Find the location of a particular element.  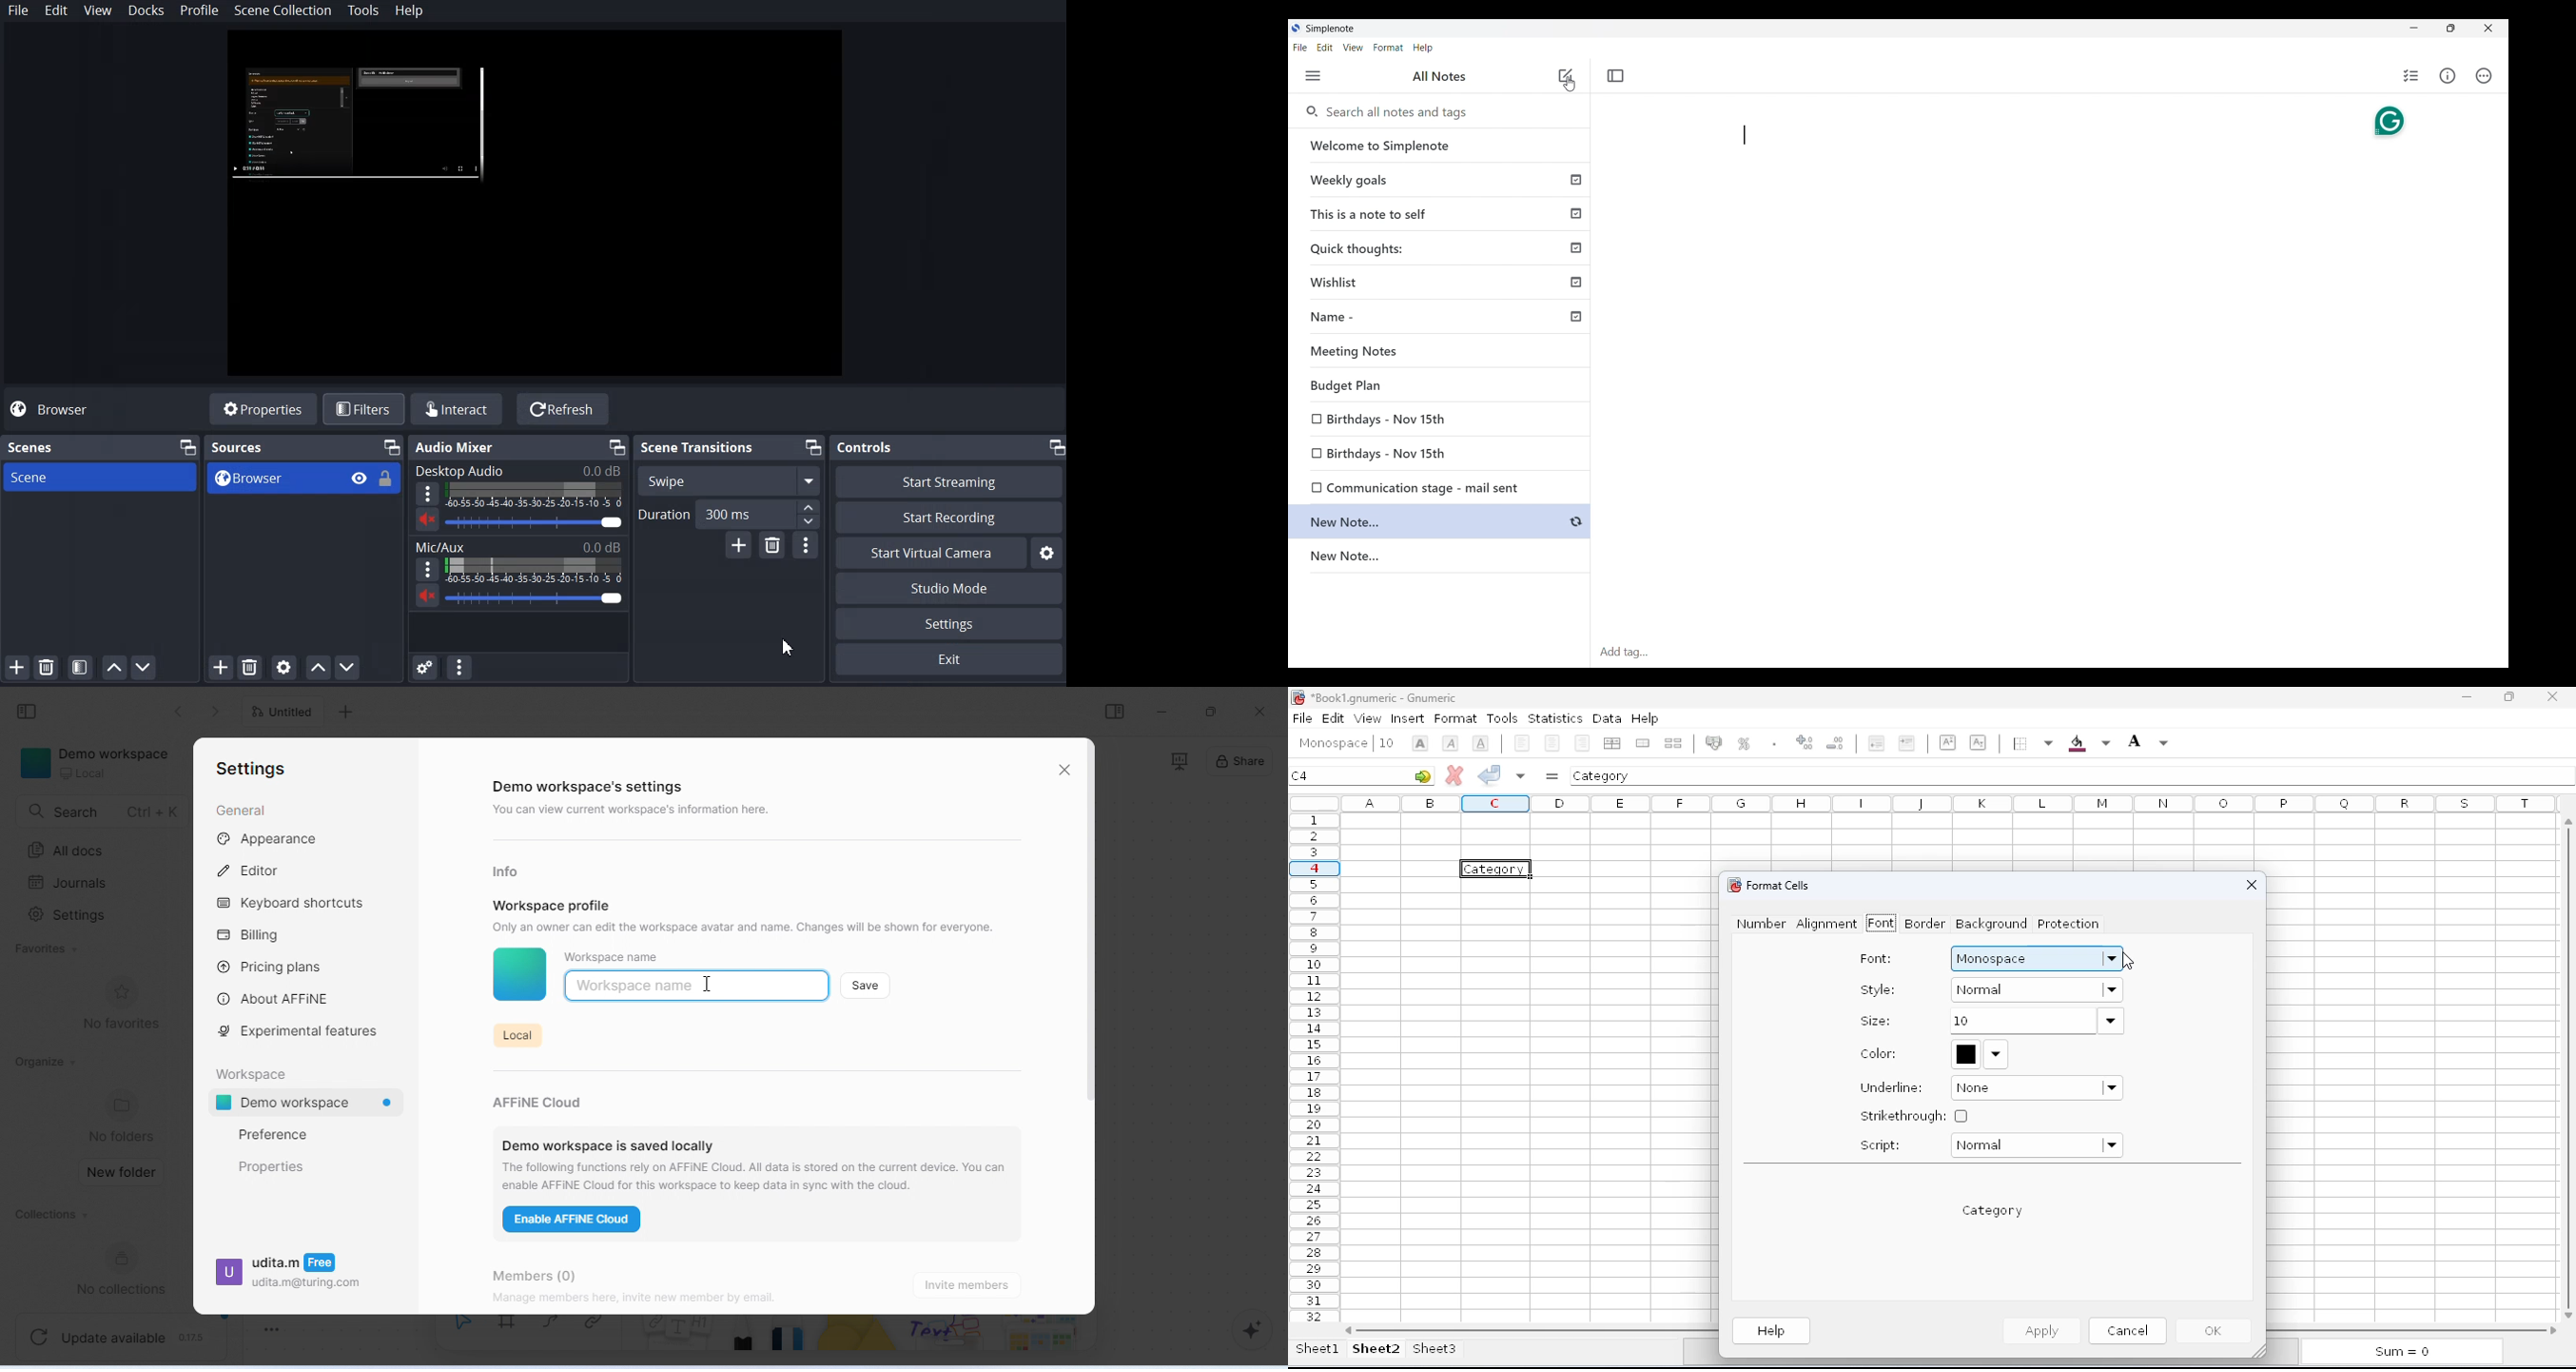

you can view current workspace's information here is located at coordinates (636, 811).